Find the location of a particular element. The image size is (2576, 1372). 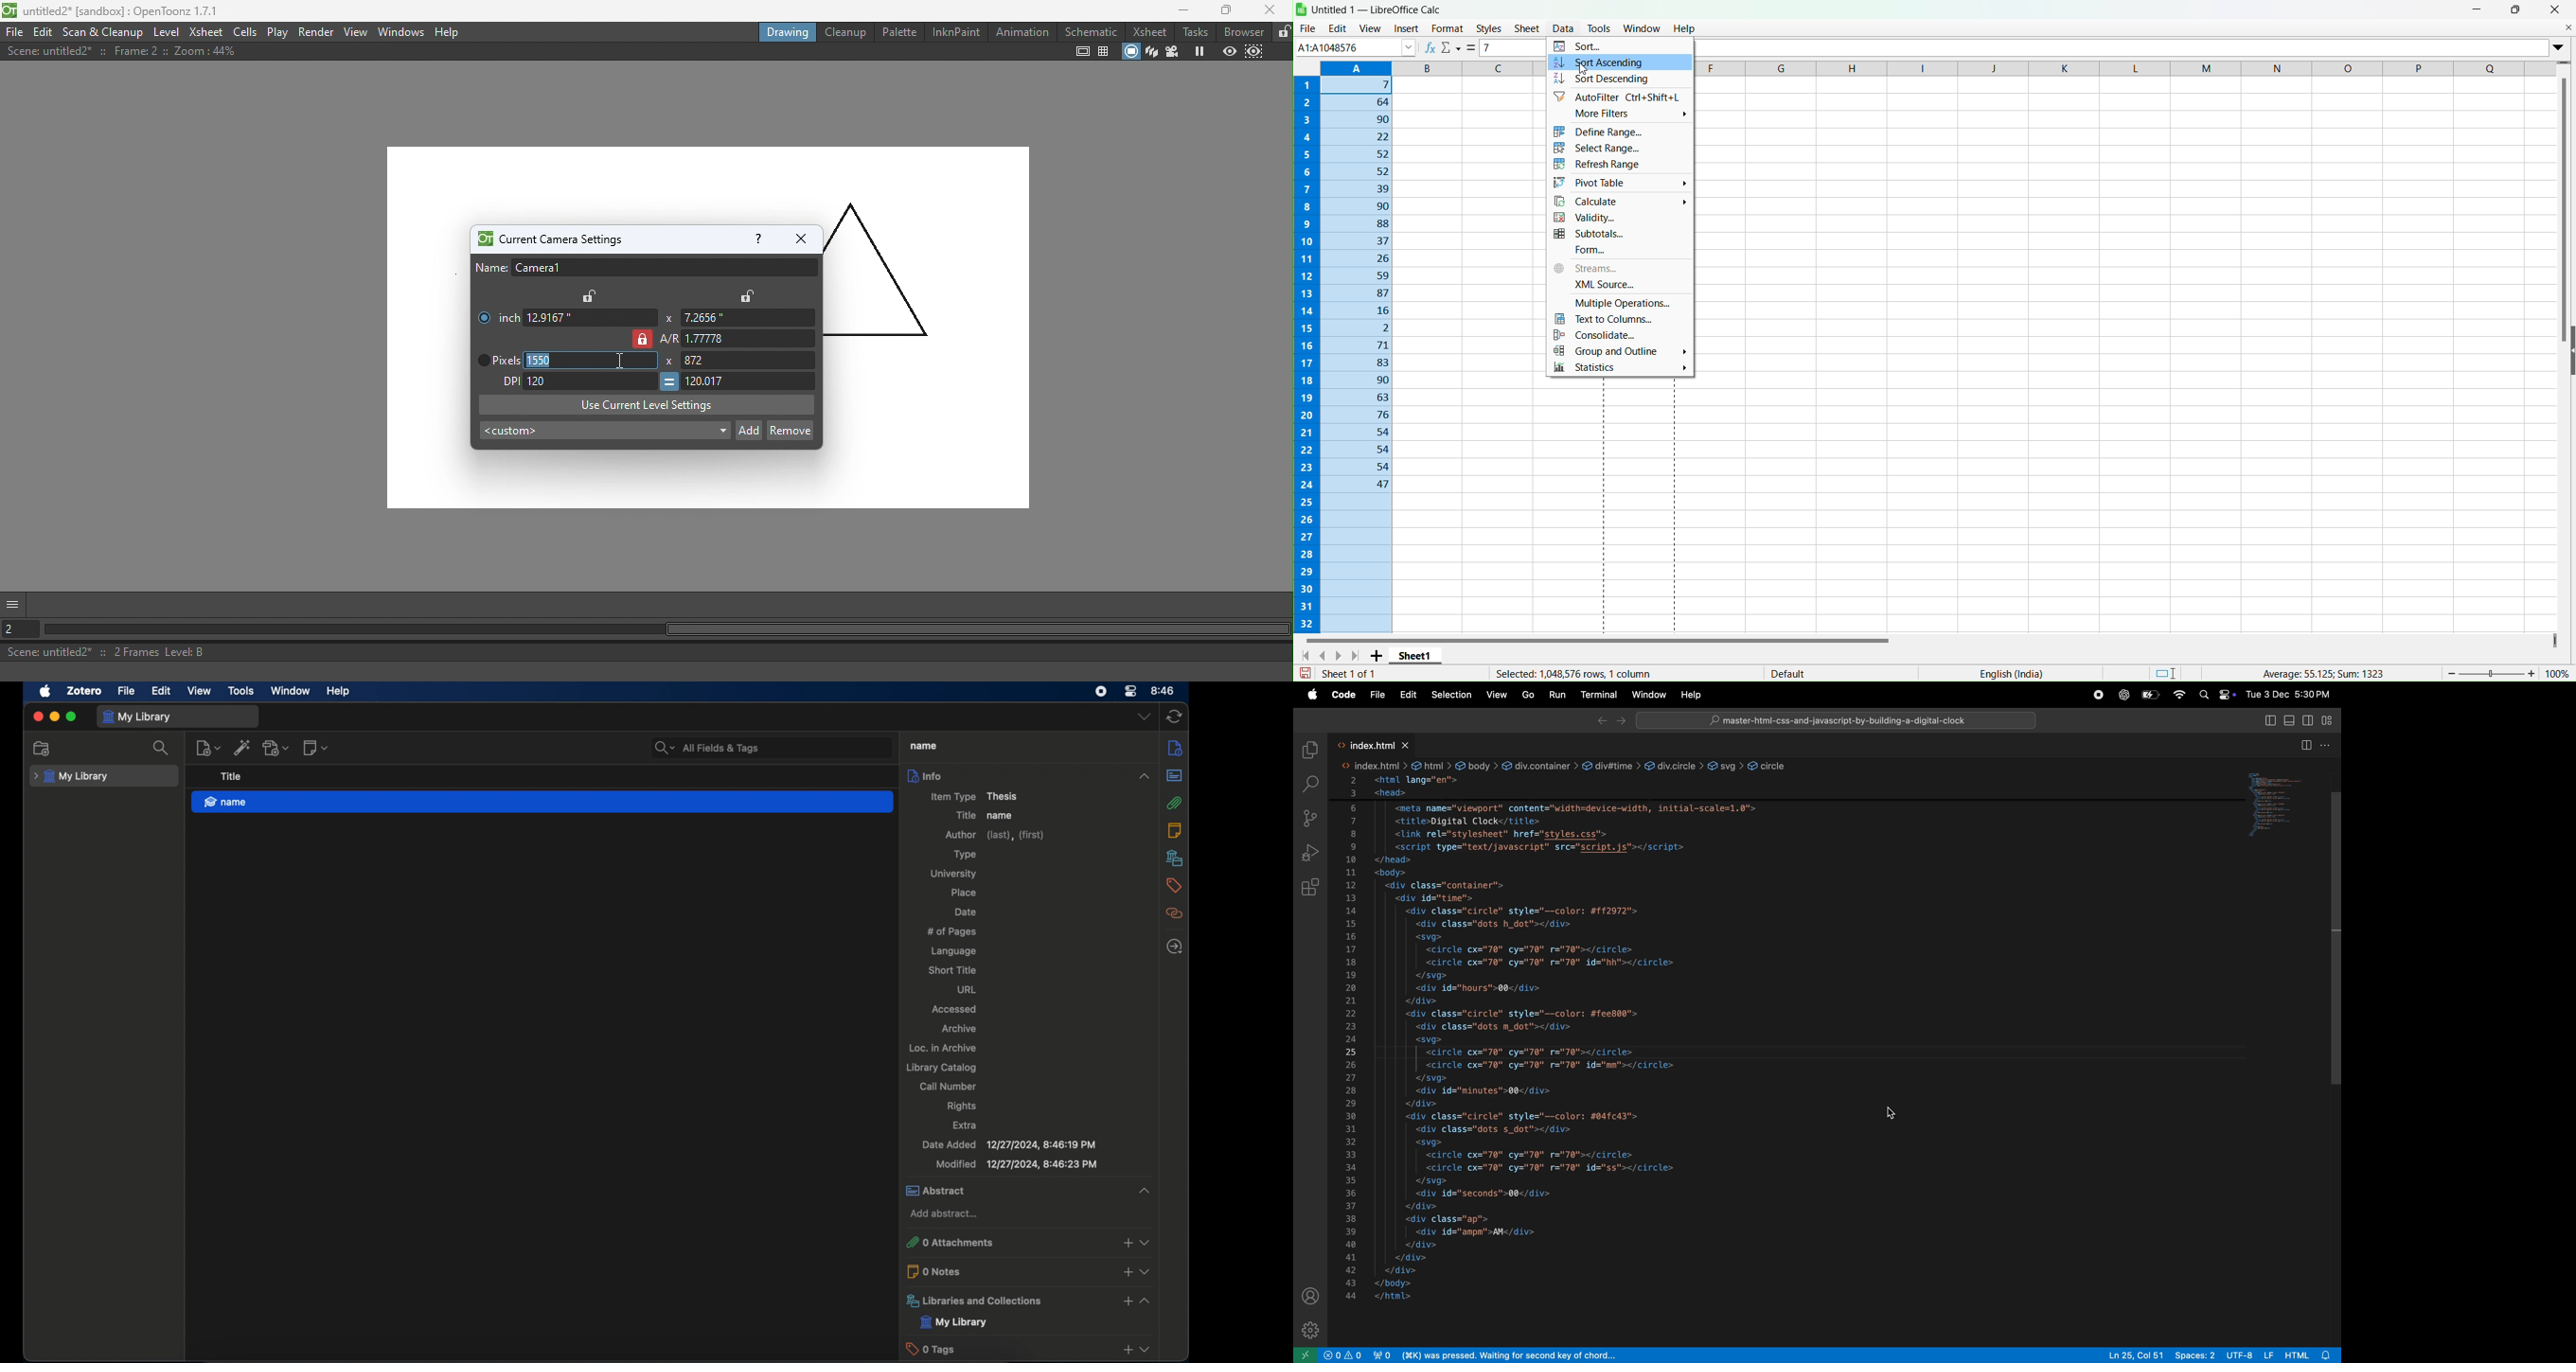

DPI is located at coordinates (506, 381).